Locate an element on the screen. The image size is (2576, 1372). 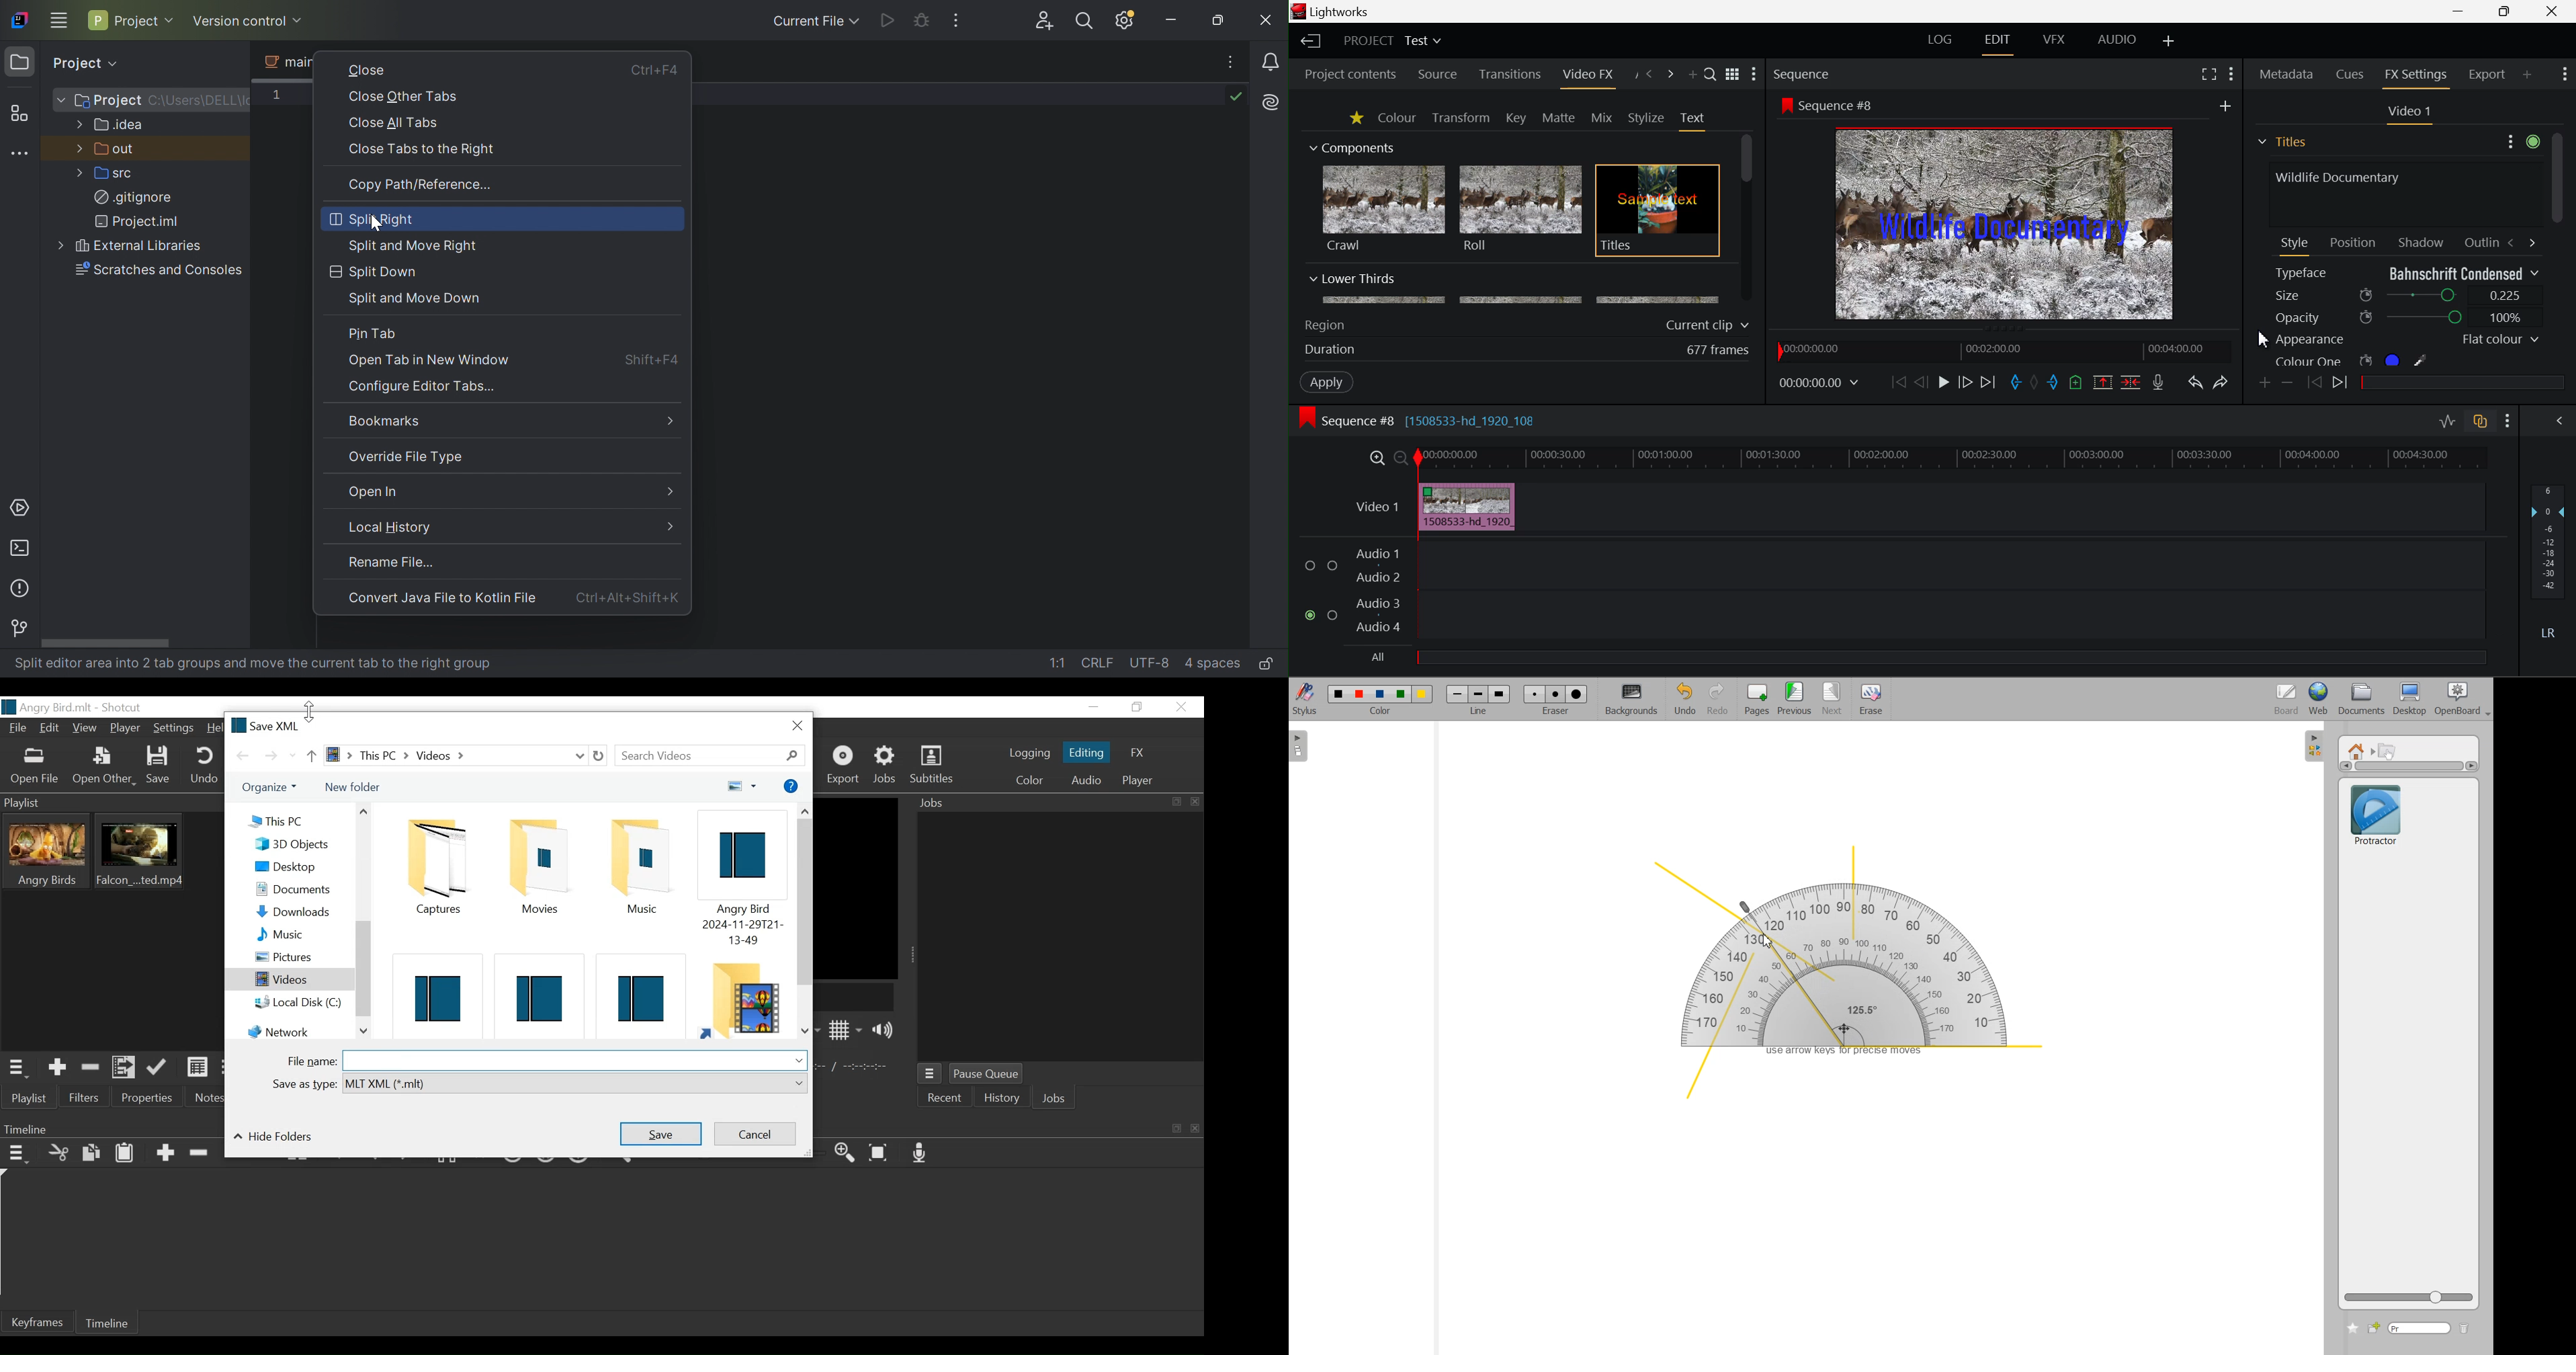
Jobs is located at coordinates (885, 765).